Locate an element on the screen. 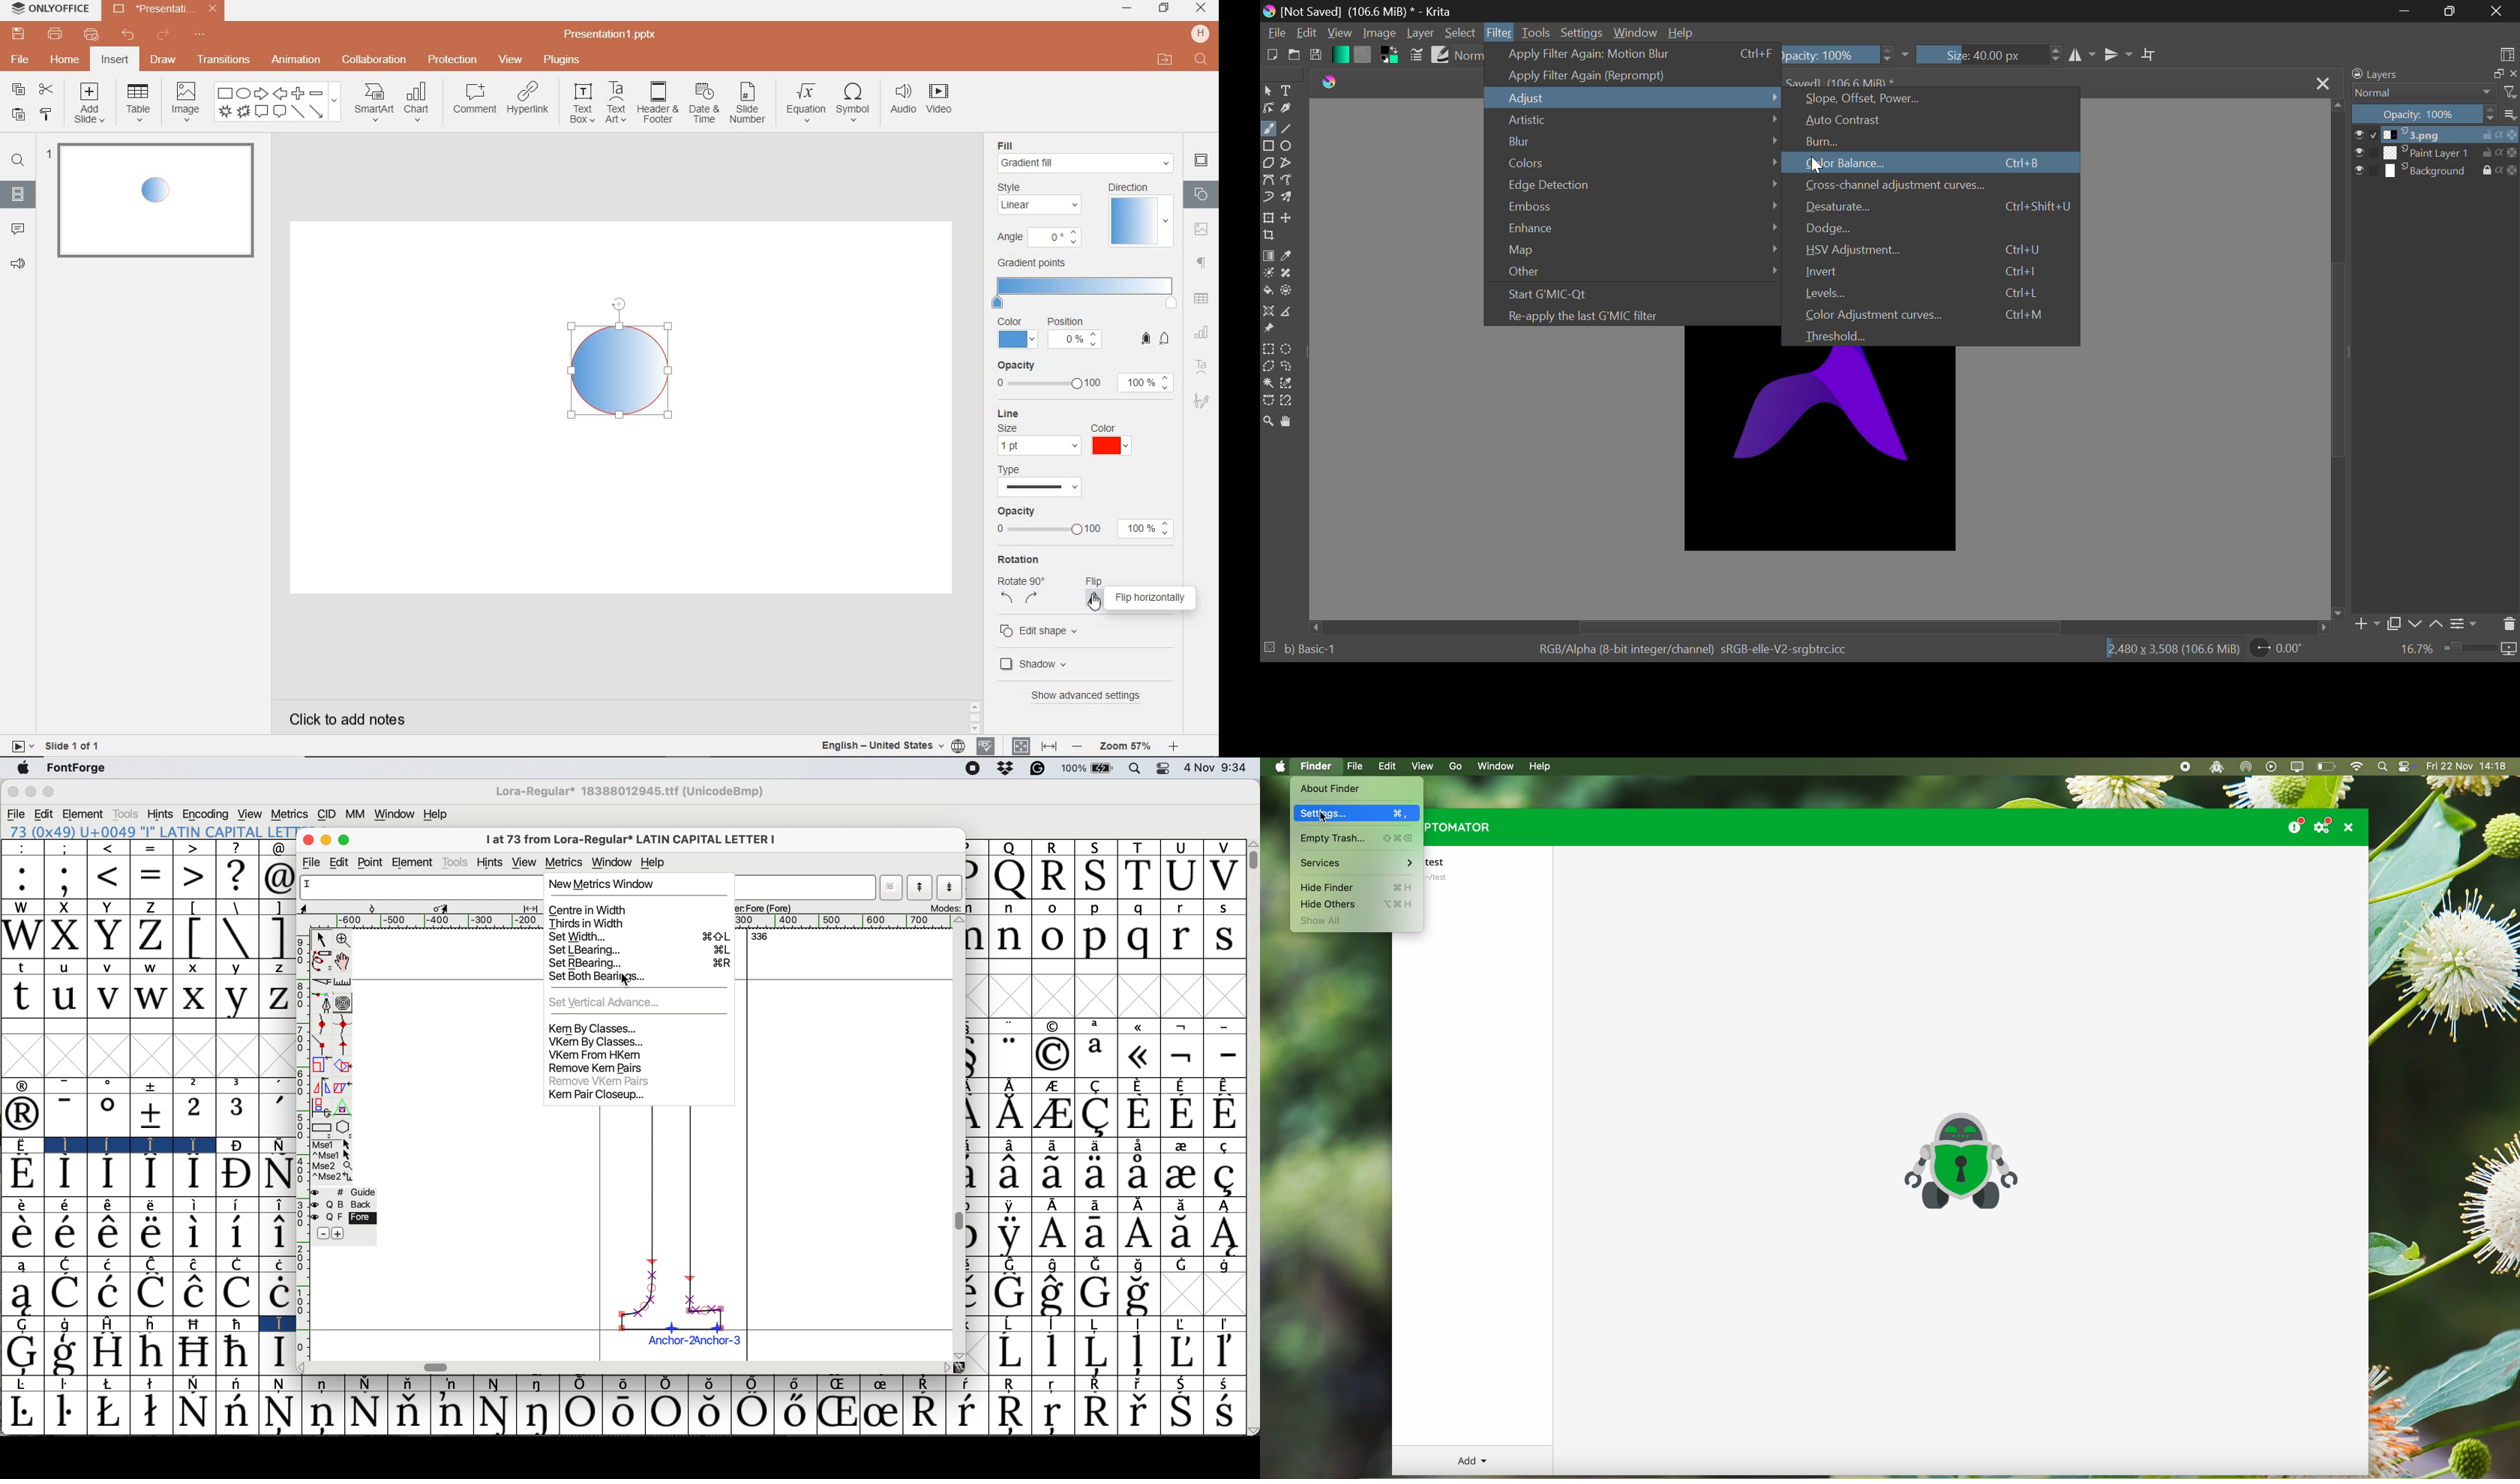 The height and width of the screenshot is (1484, 2520). Lora regular*18388012945.ttf (UnicodeBmp) is located at coordinates (627, 793).